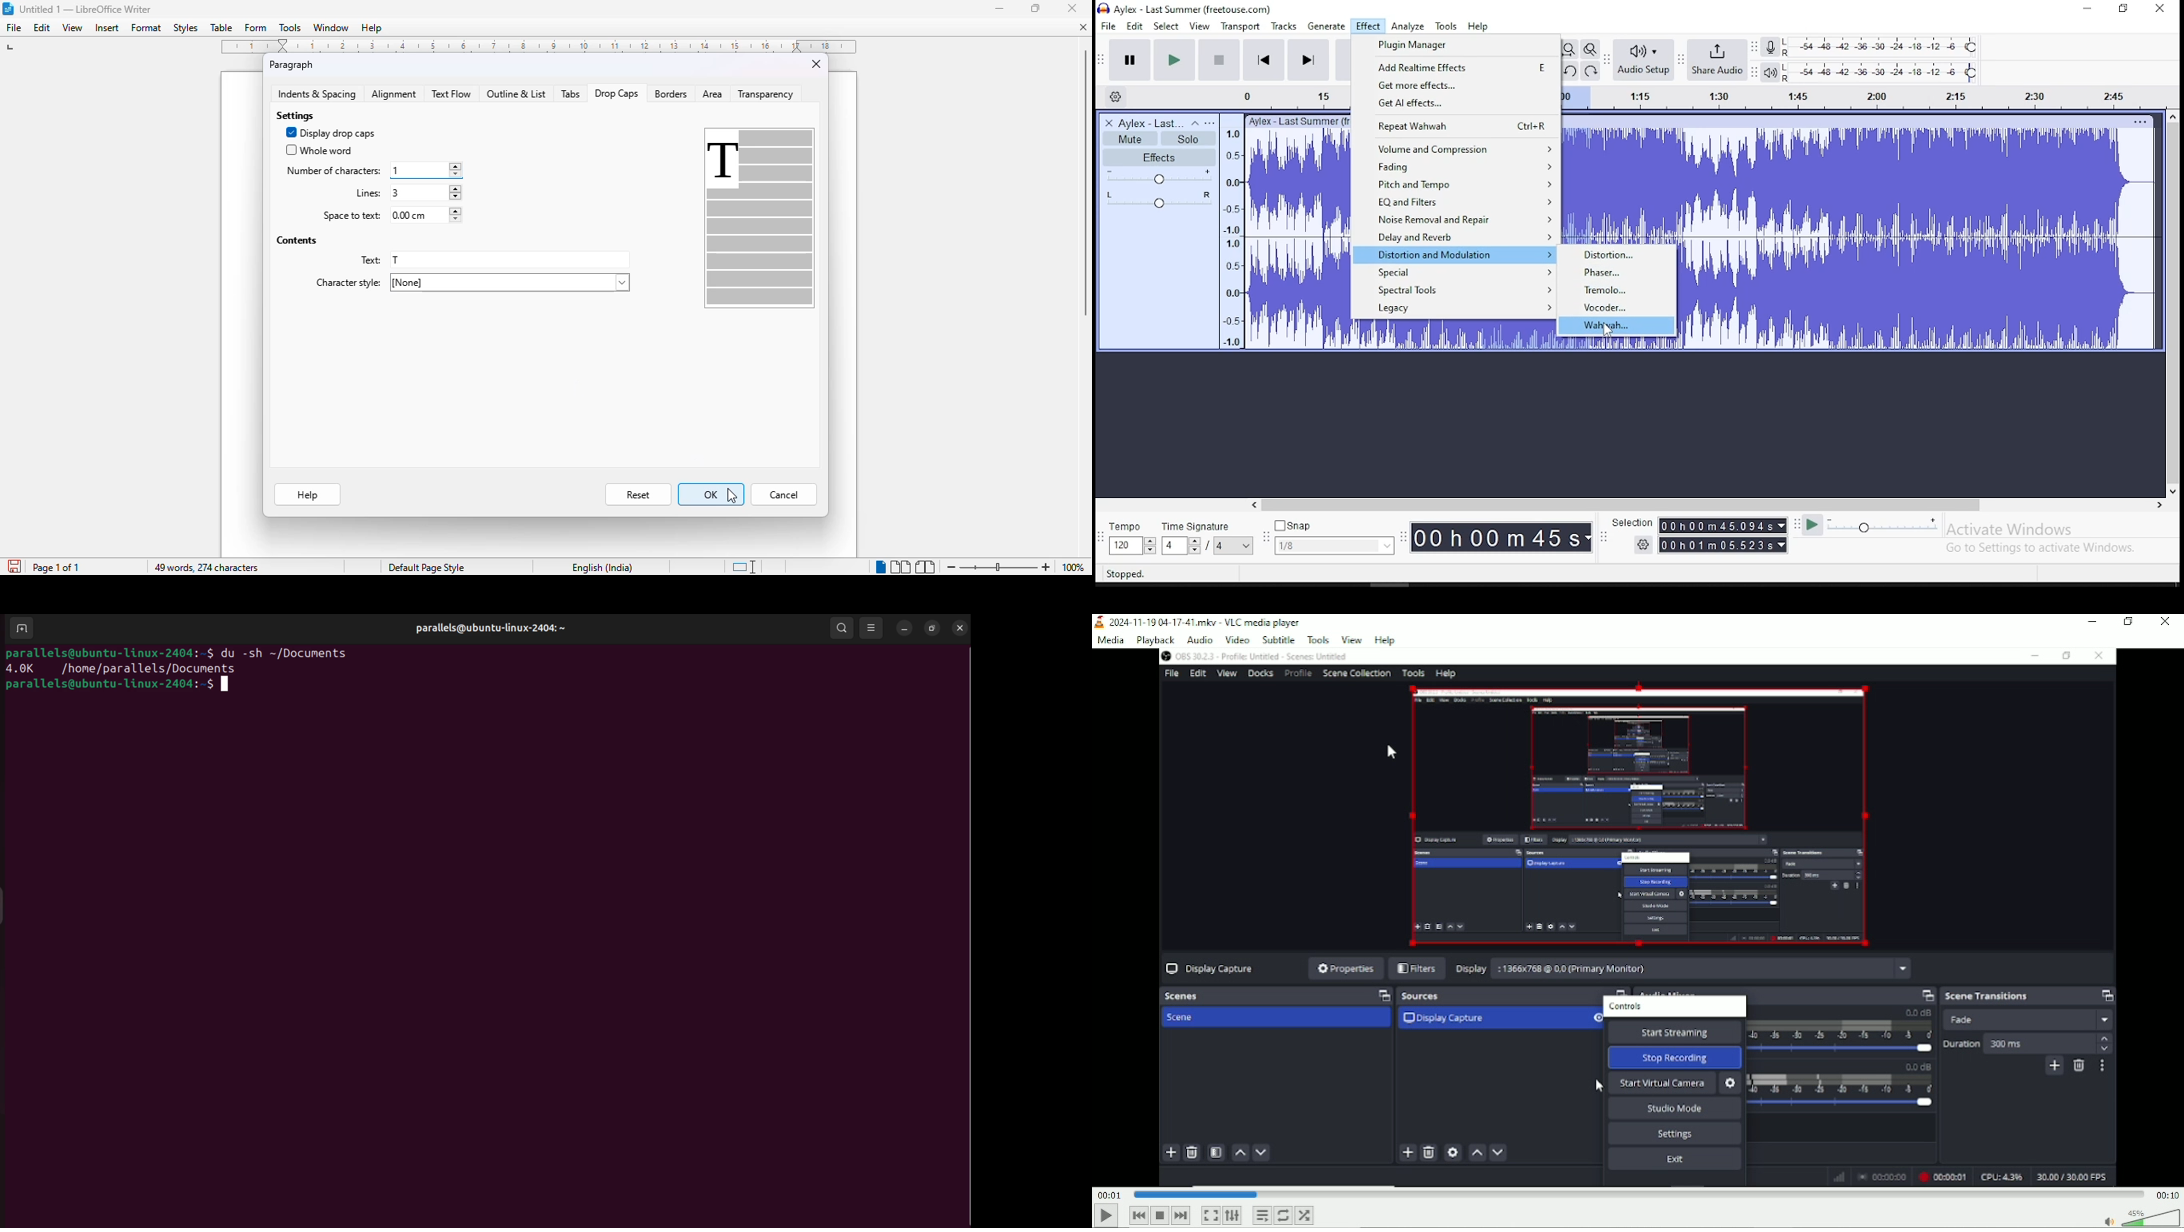 This screenshot has height=1232, width=2184. Describe the element at coordinates (1454, 309) in the screenshot. I see `legacy` at that location.